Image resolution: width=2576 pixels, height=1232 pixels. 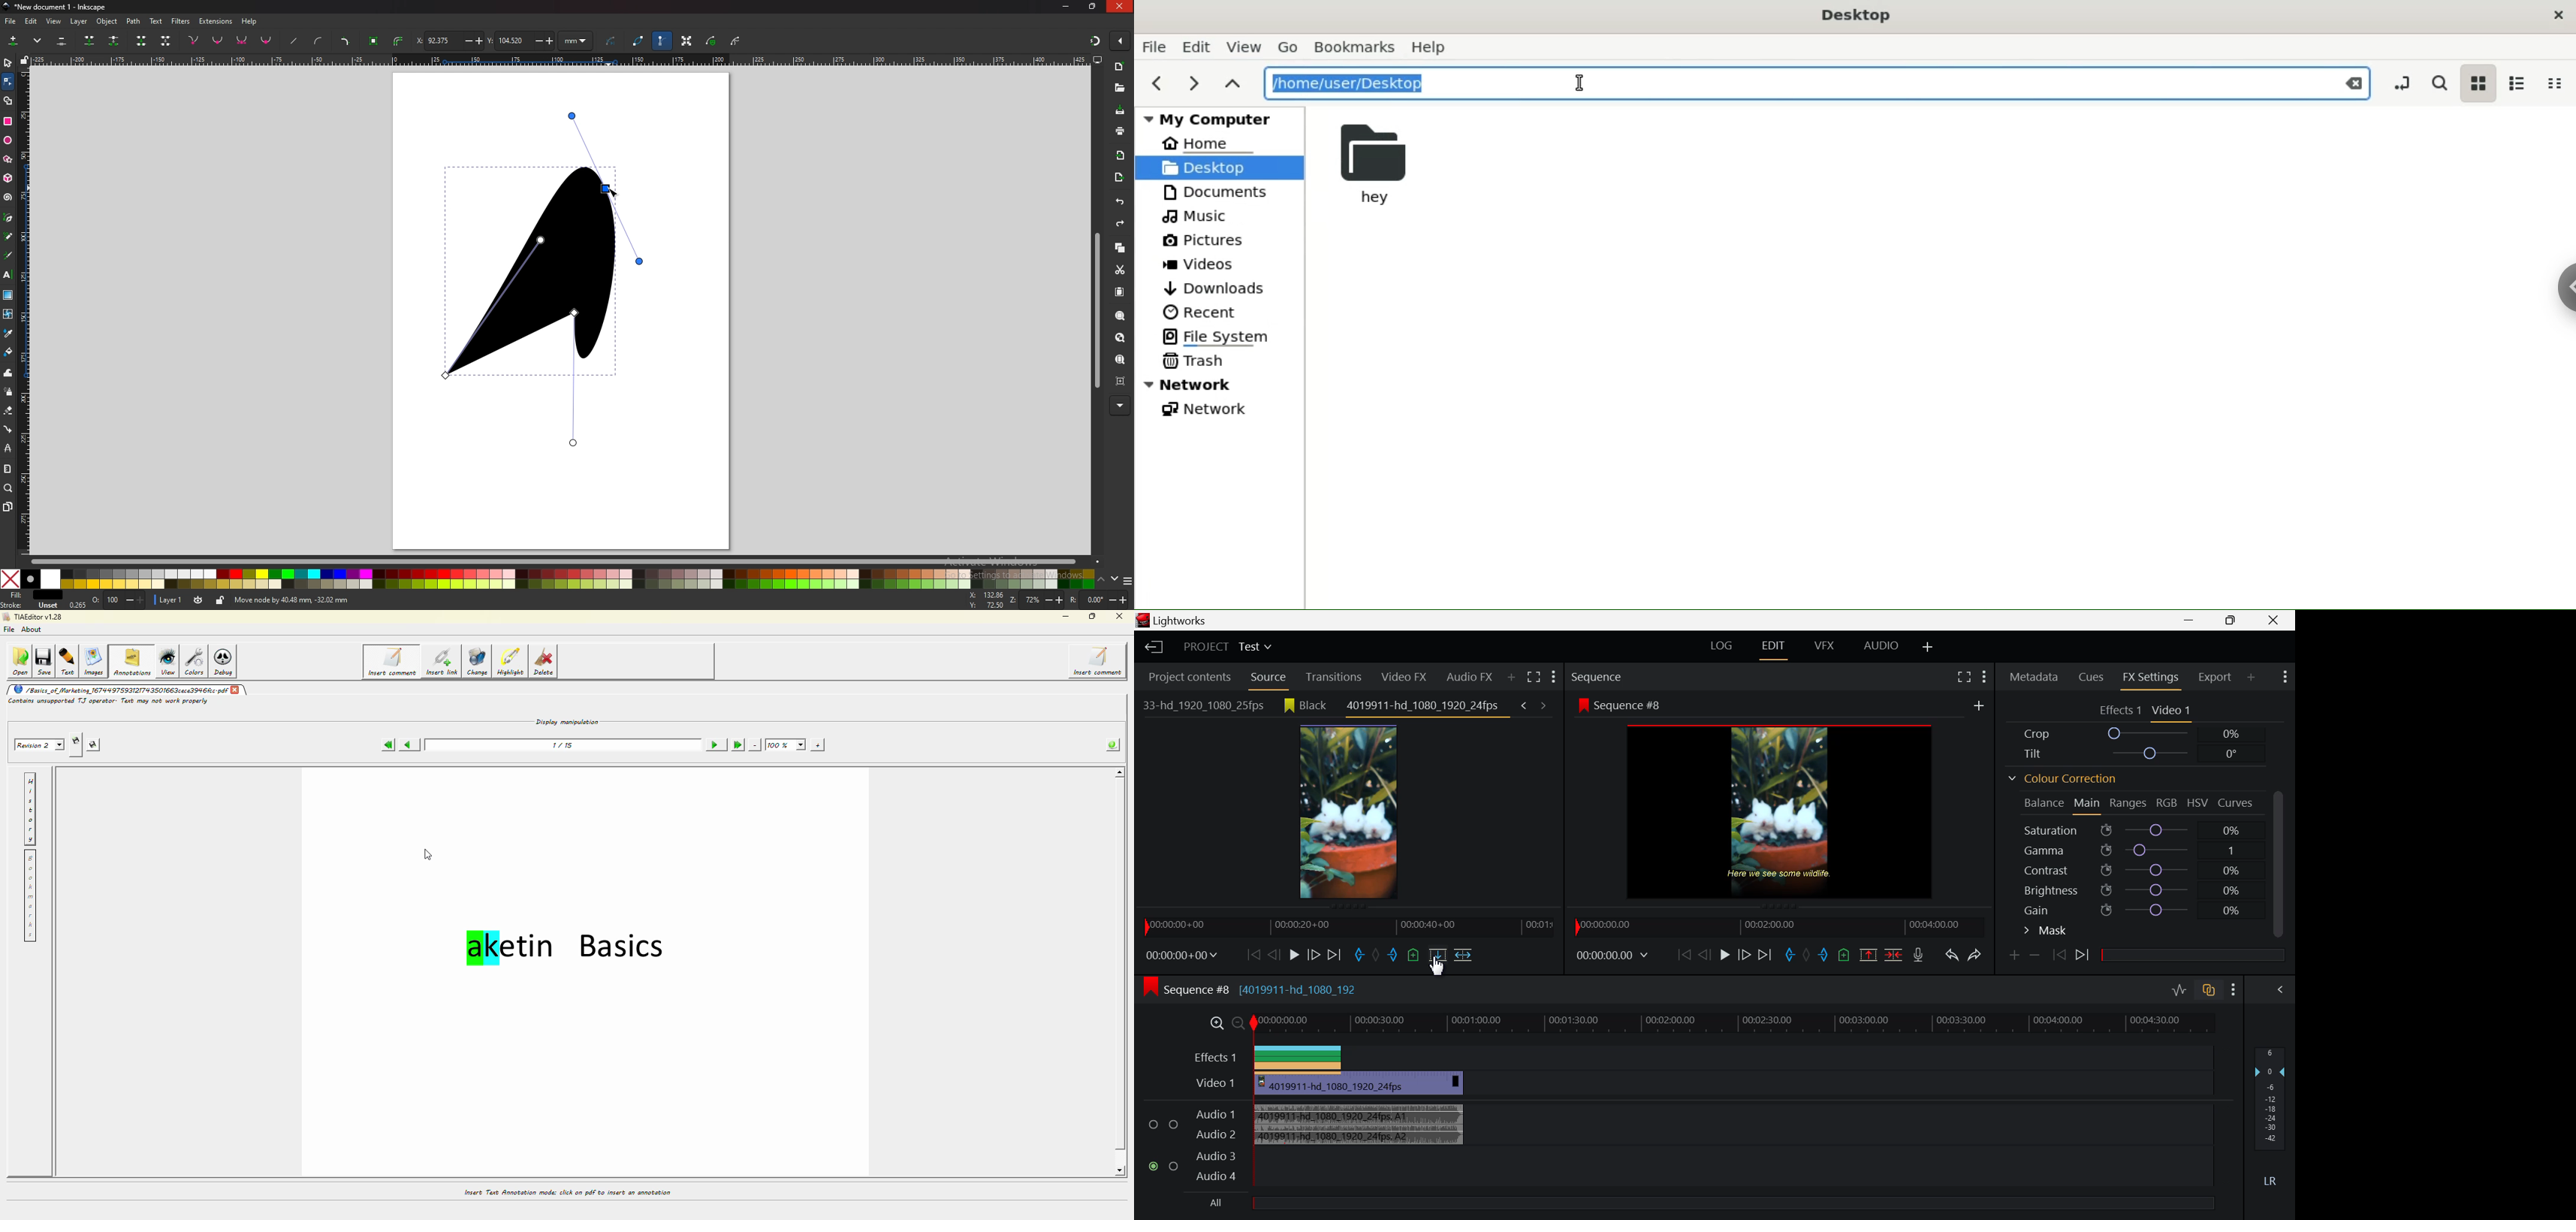 What do you see at coordinates (8, 469) in the screenshot?
I see `measure` at bounding box center [8, 469].